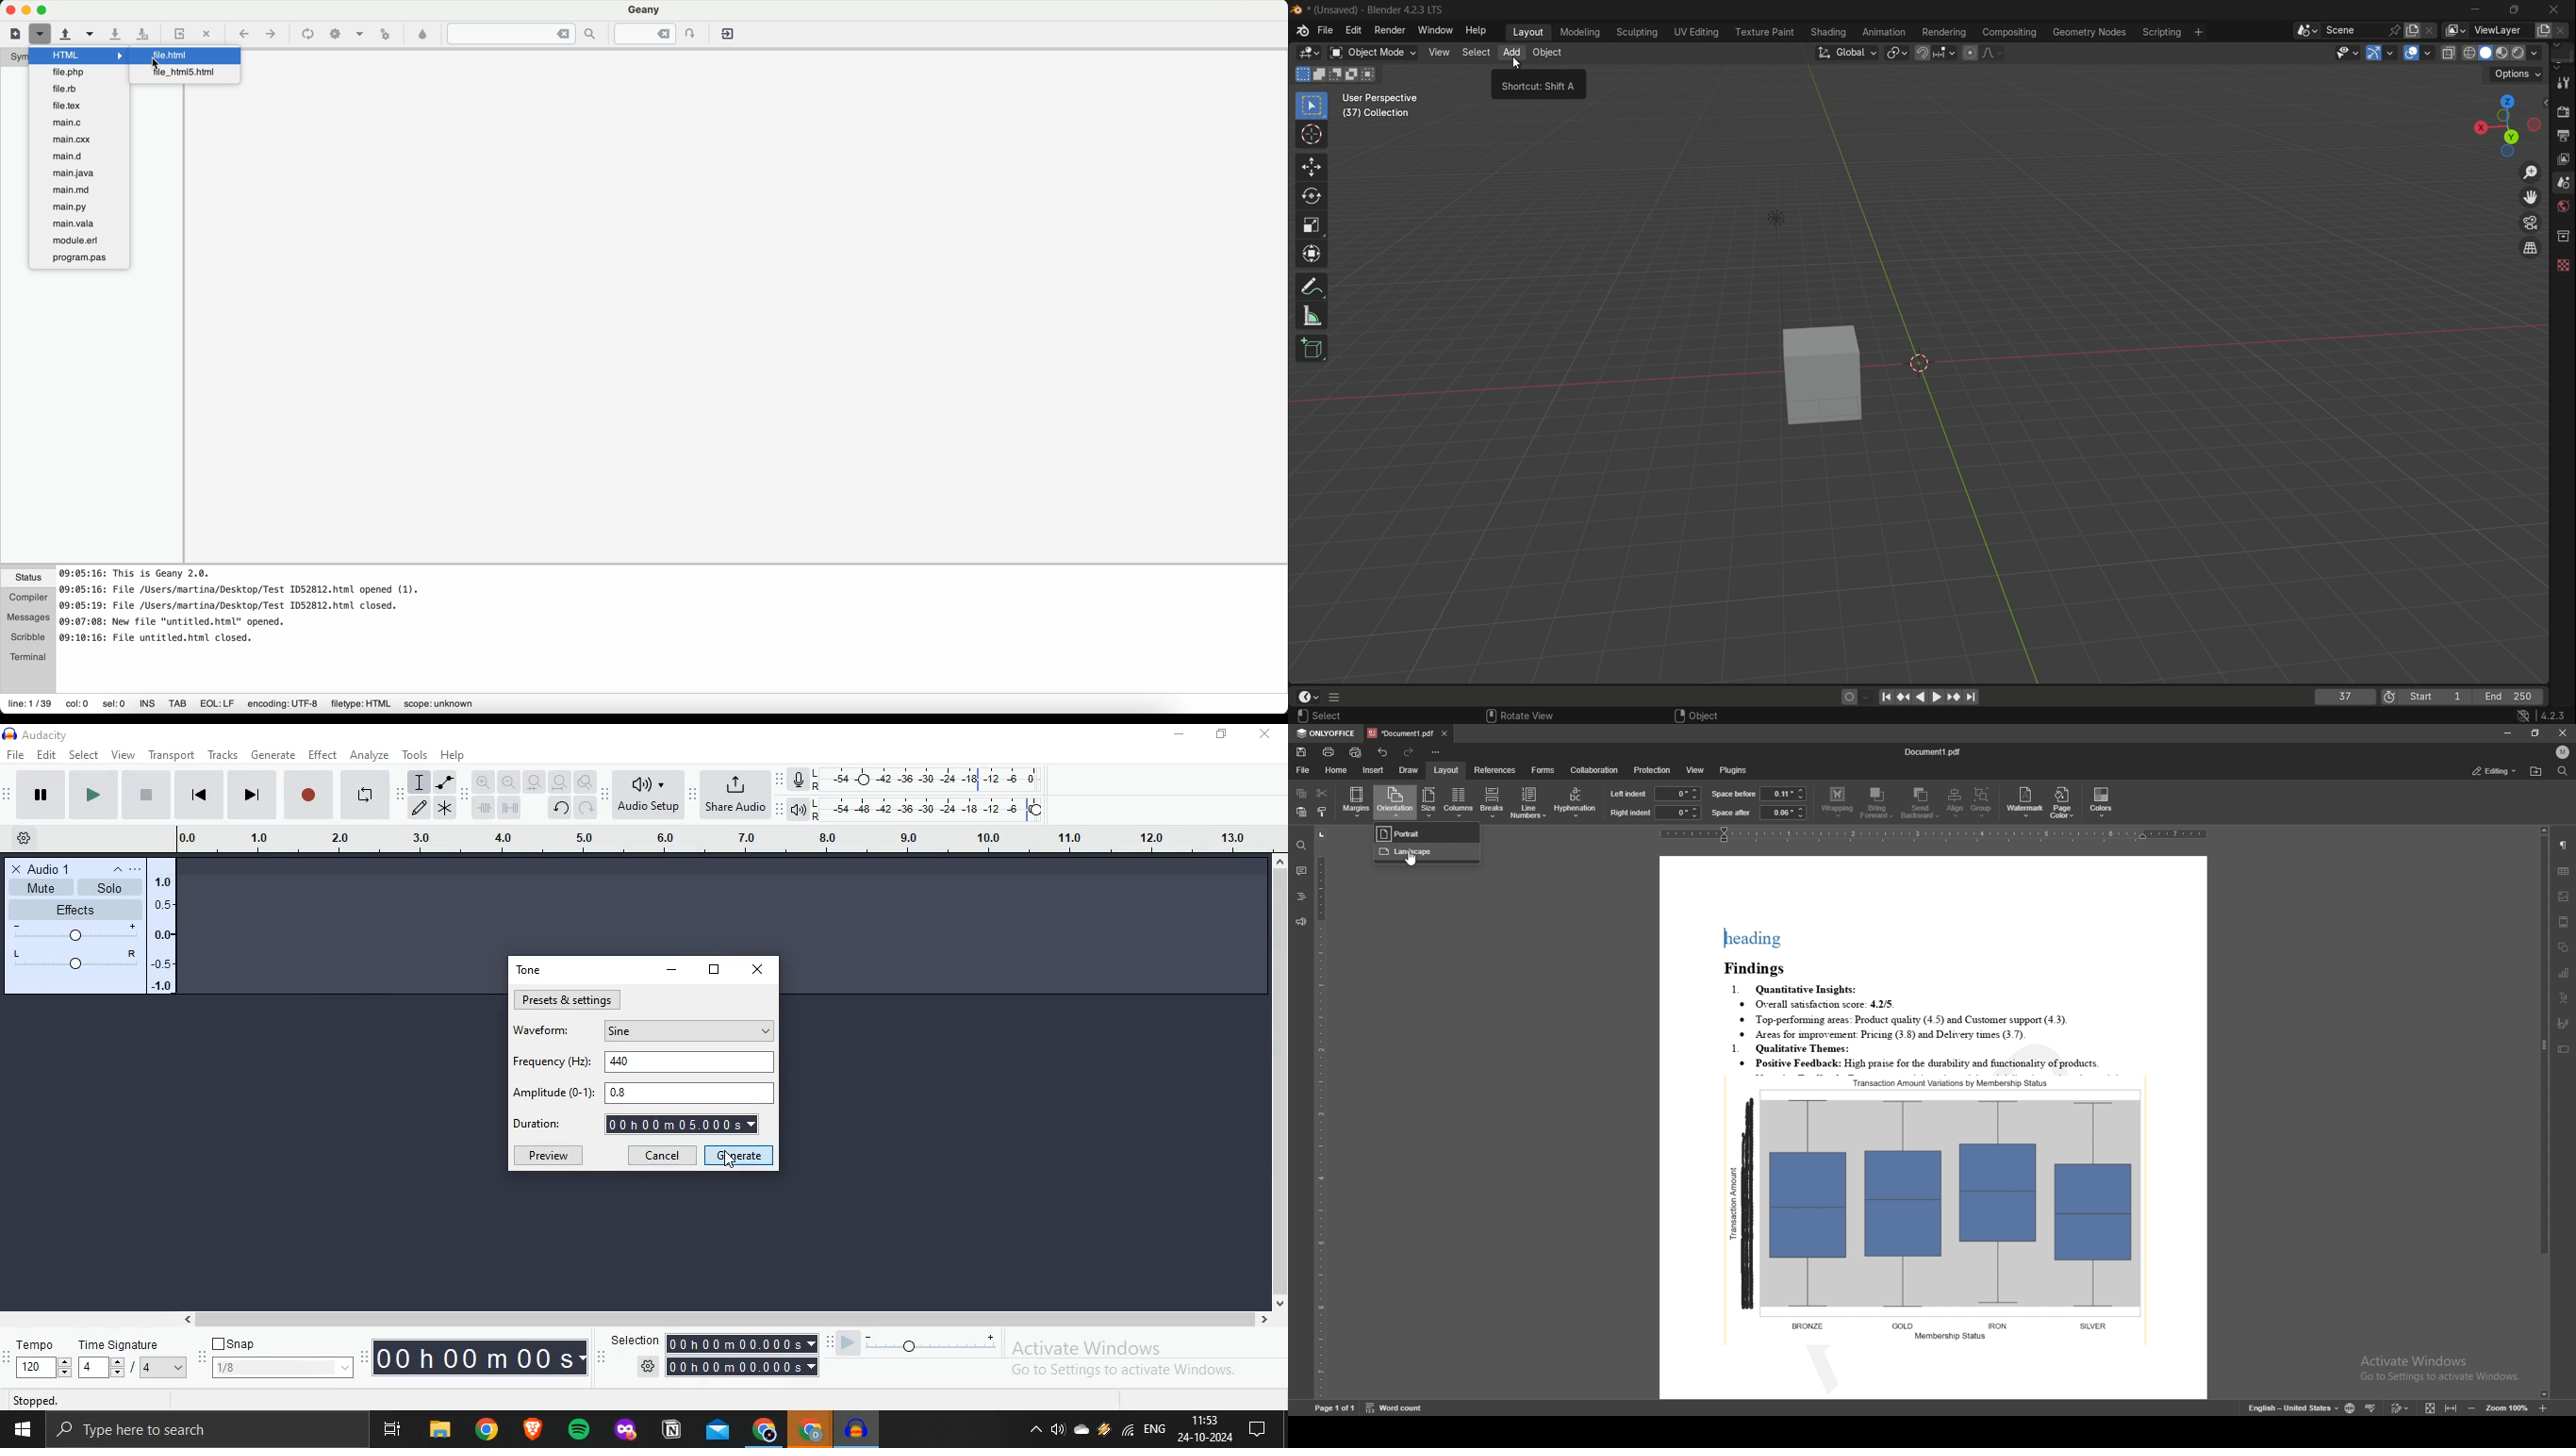 The width and height of the screenshot is (2576, 1456). Describe the element at coordinates (1271, 739) in the screenshot. I see `Close` at that location.